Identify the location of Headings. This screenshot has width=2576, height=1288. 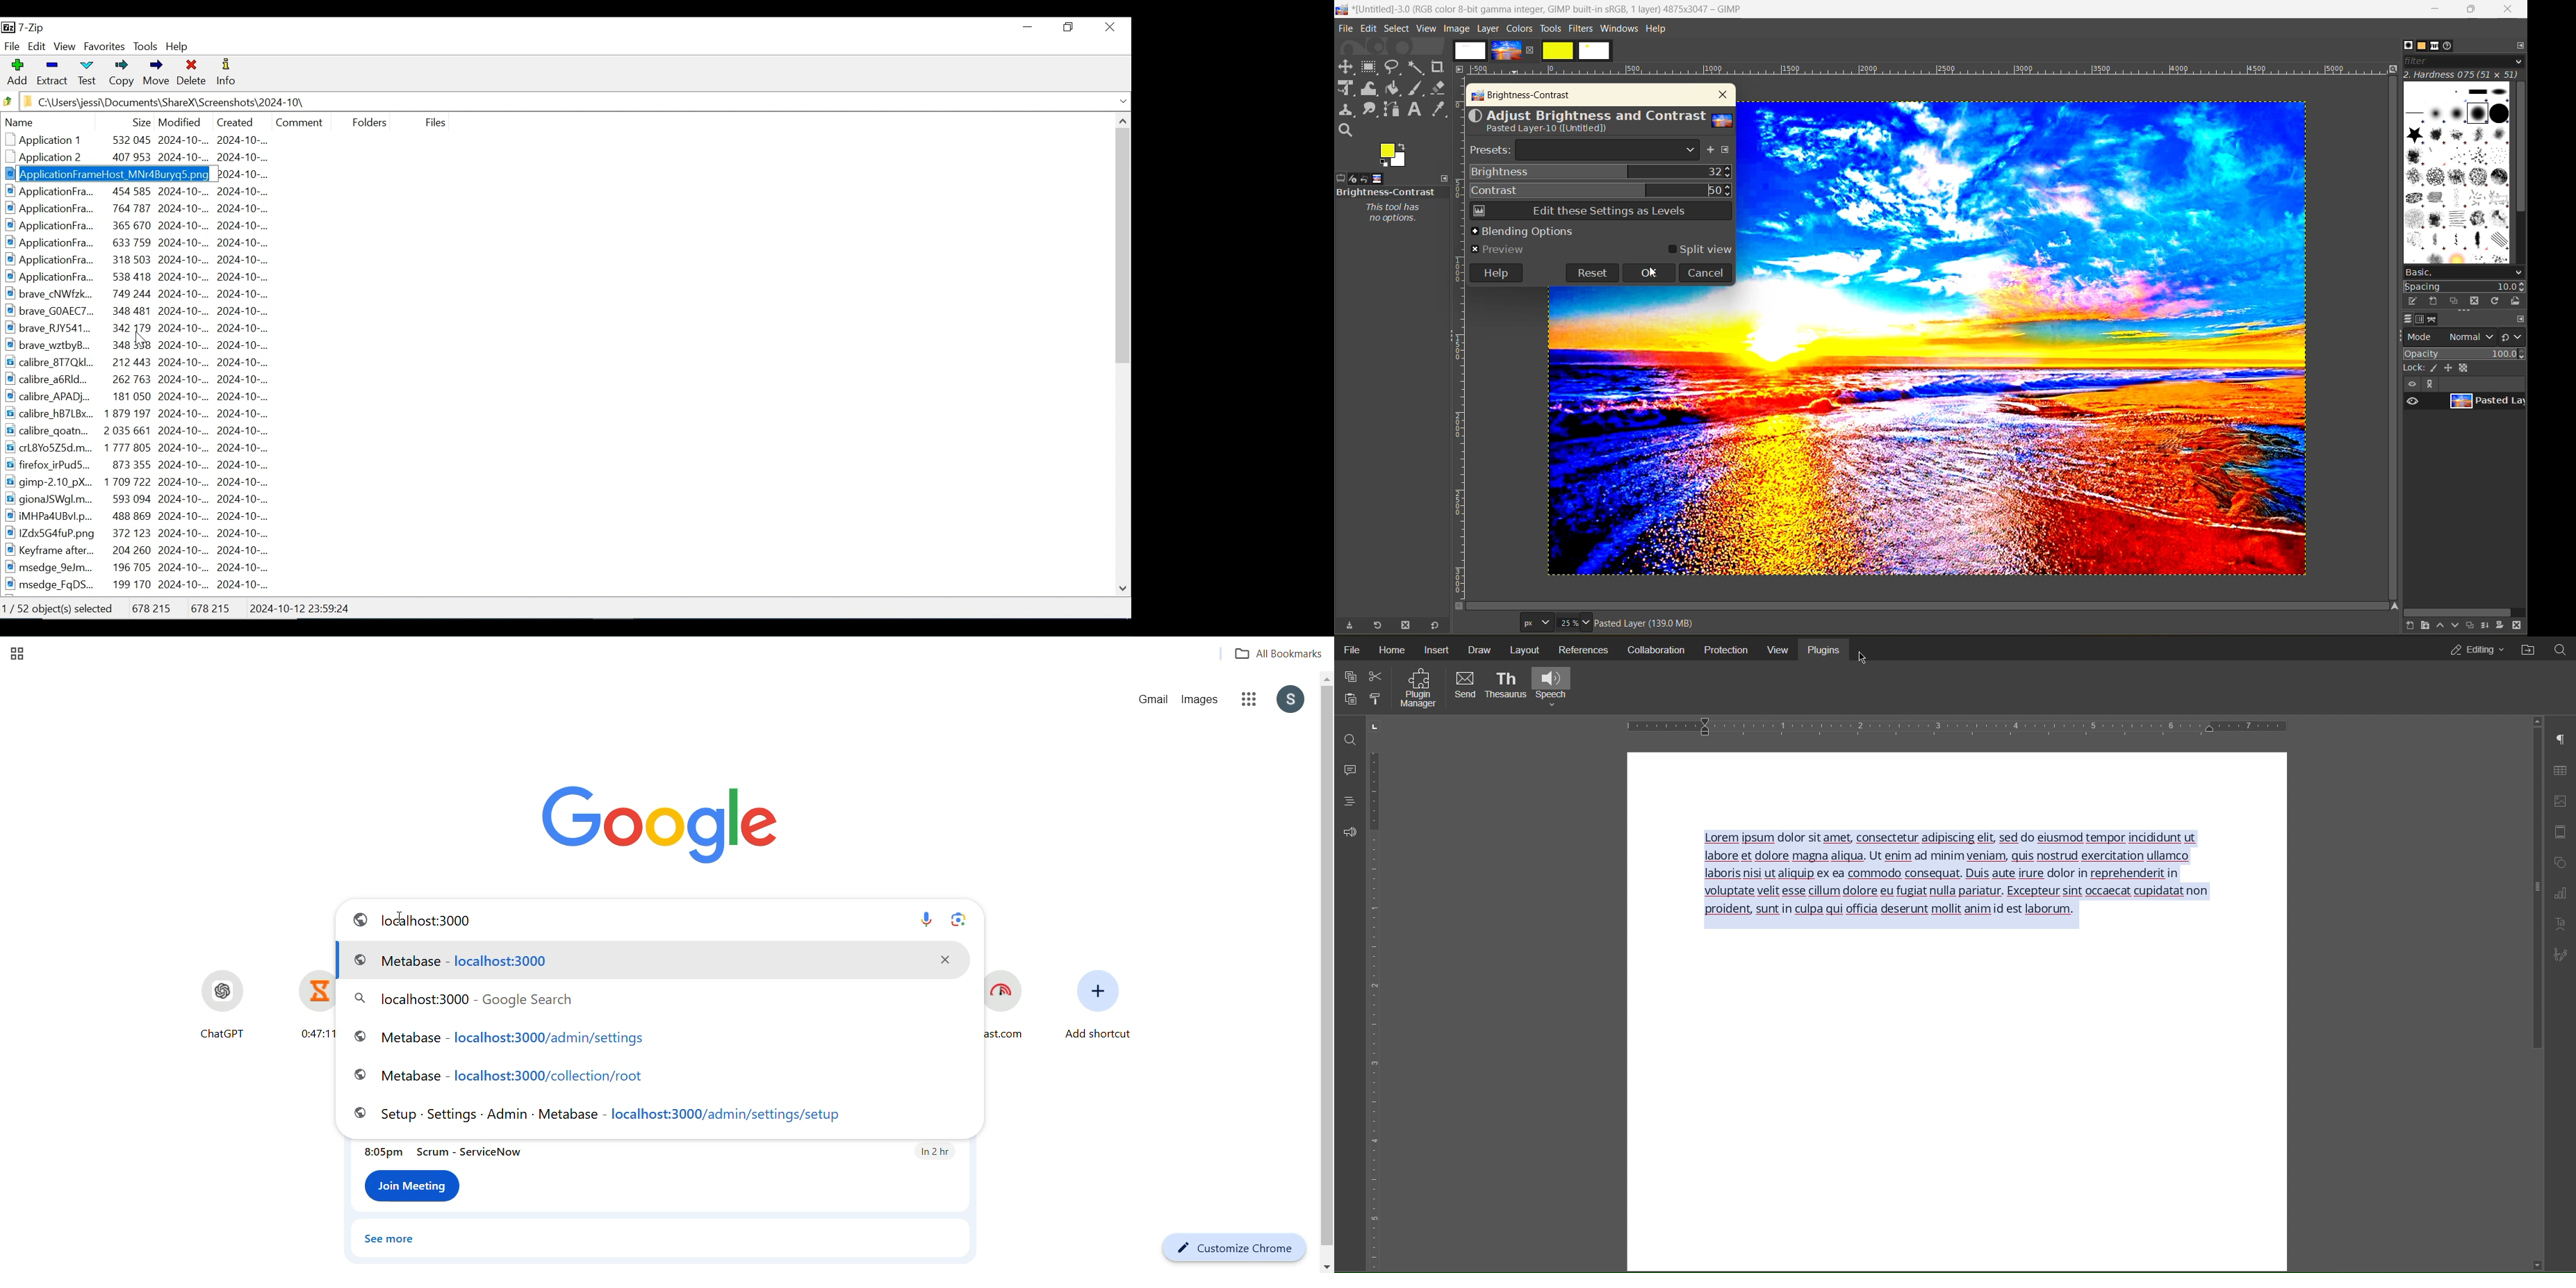
(1346, 801).